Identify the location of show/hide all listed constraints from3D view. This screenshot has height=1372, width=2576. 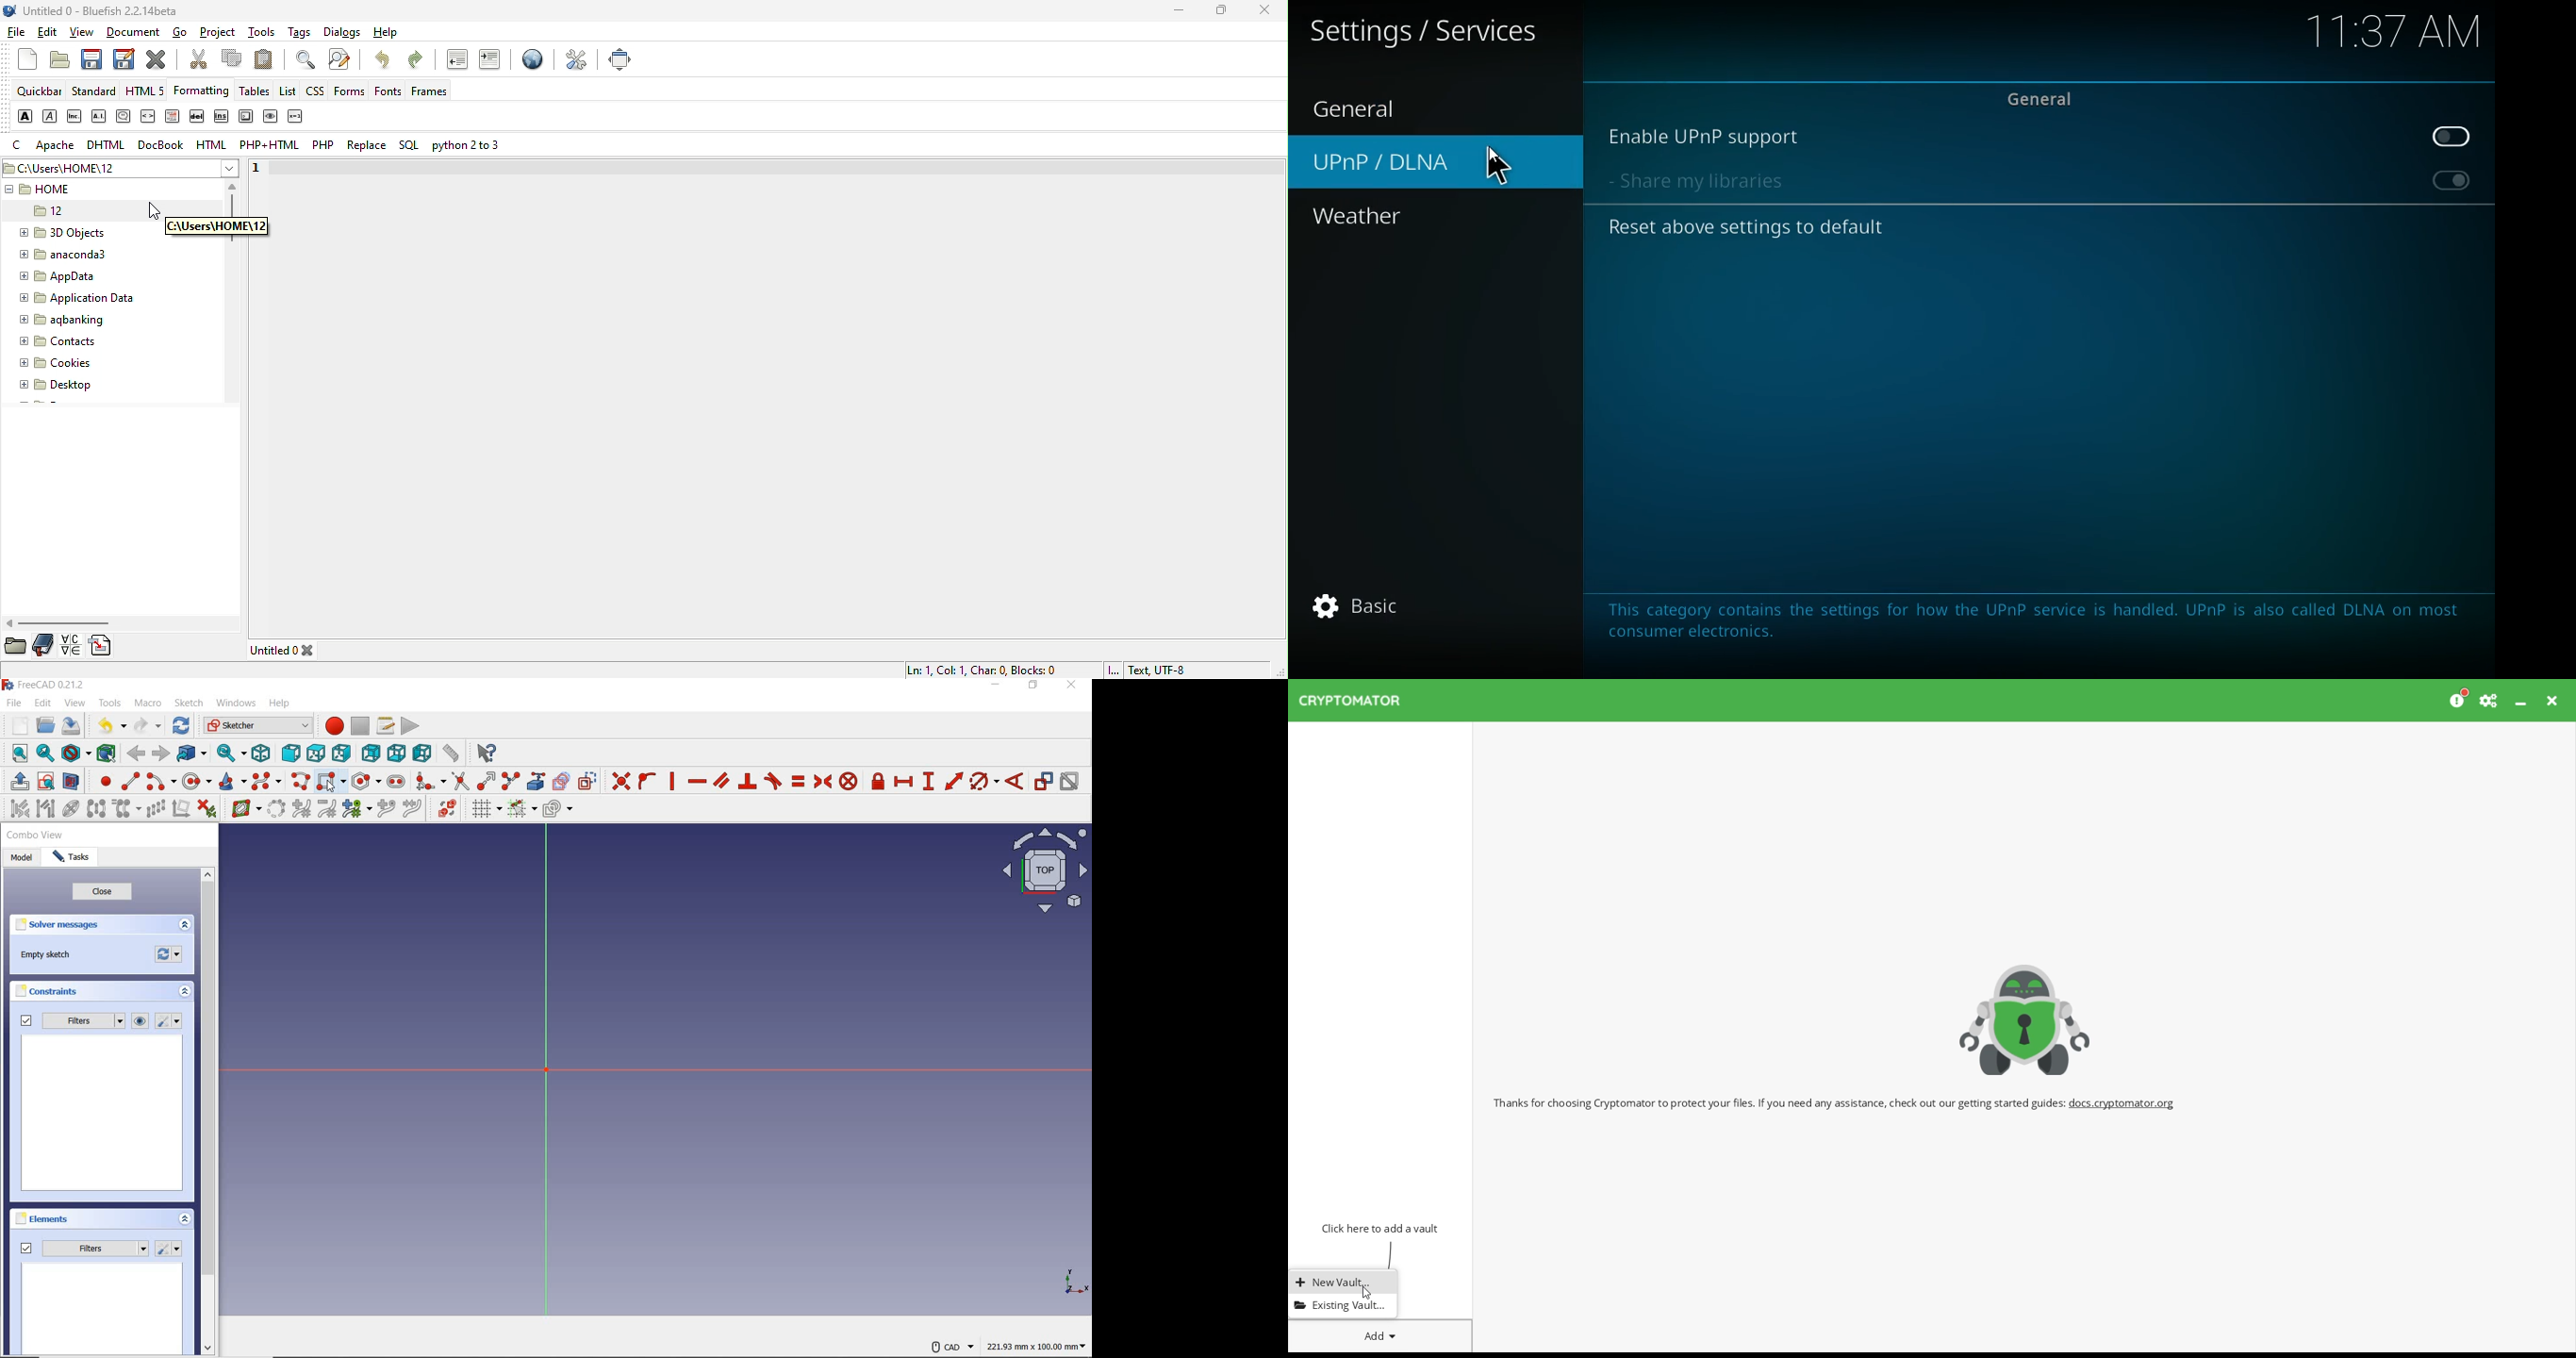
(140, 1021).